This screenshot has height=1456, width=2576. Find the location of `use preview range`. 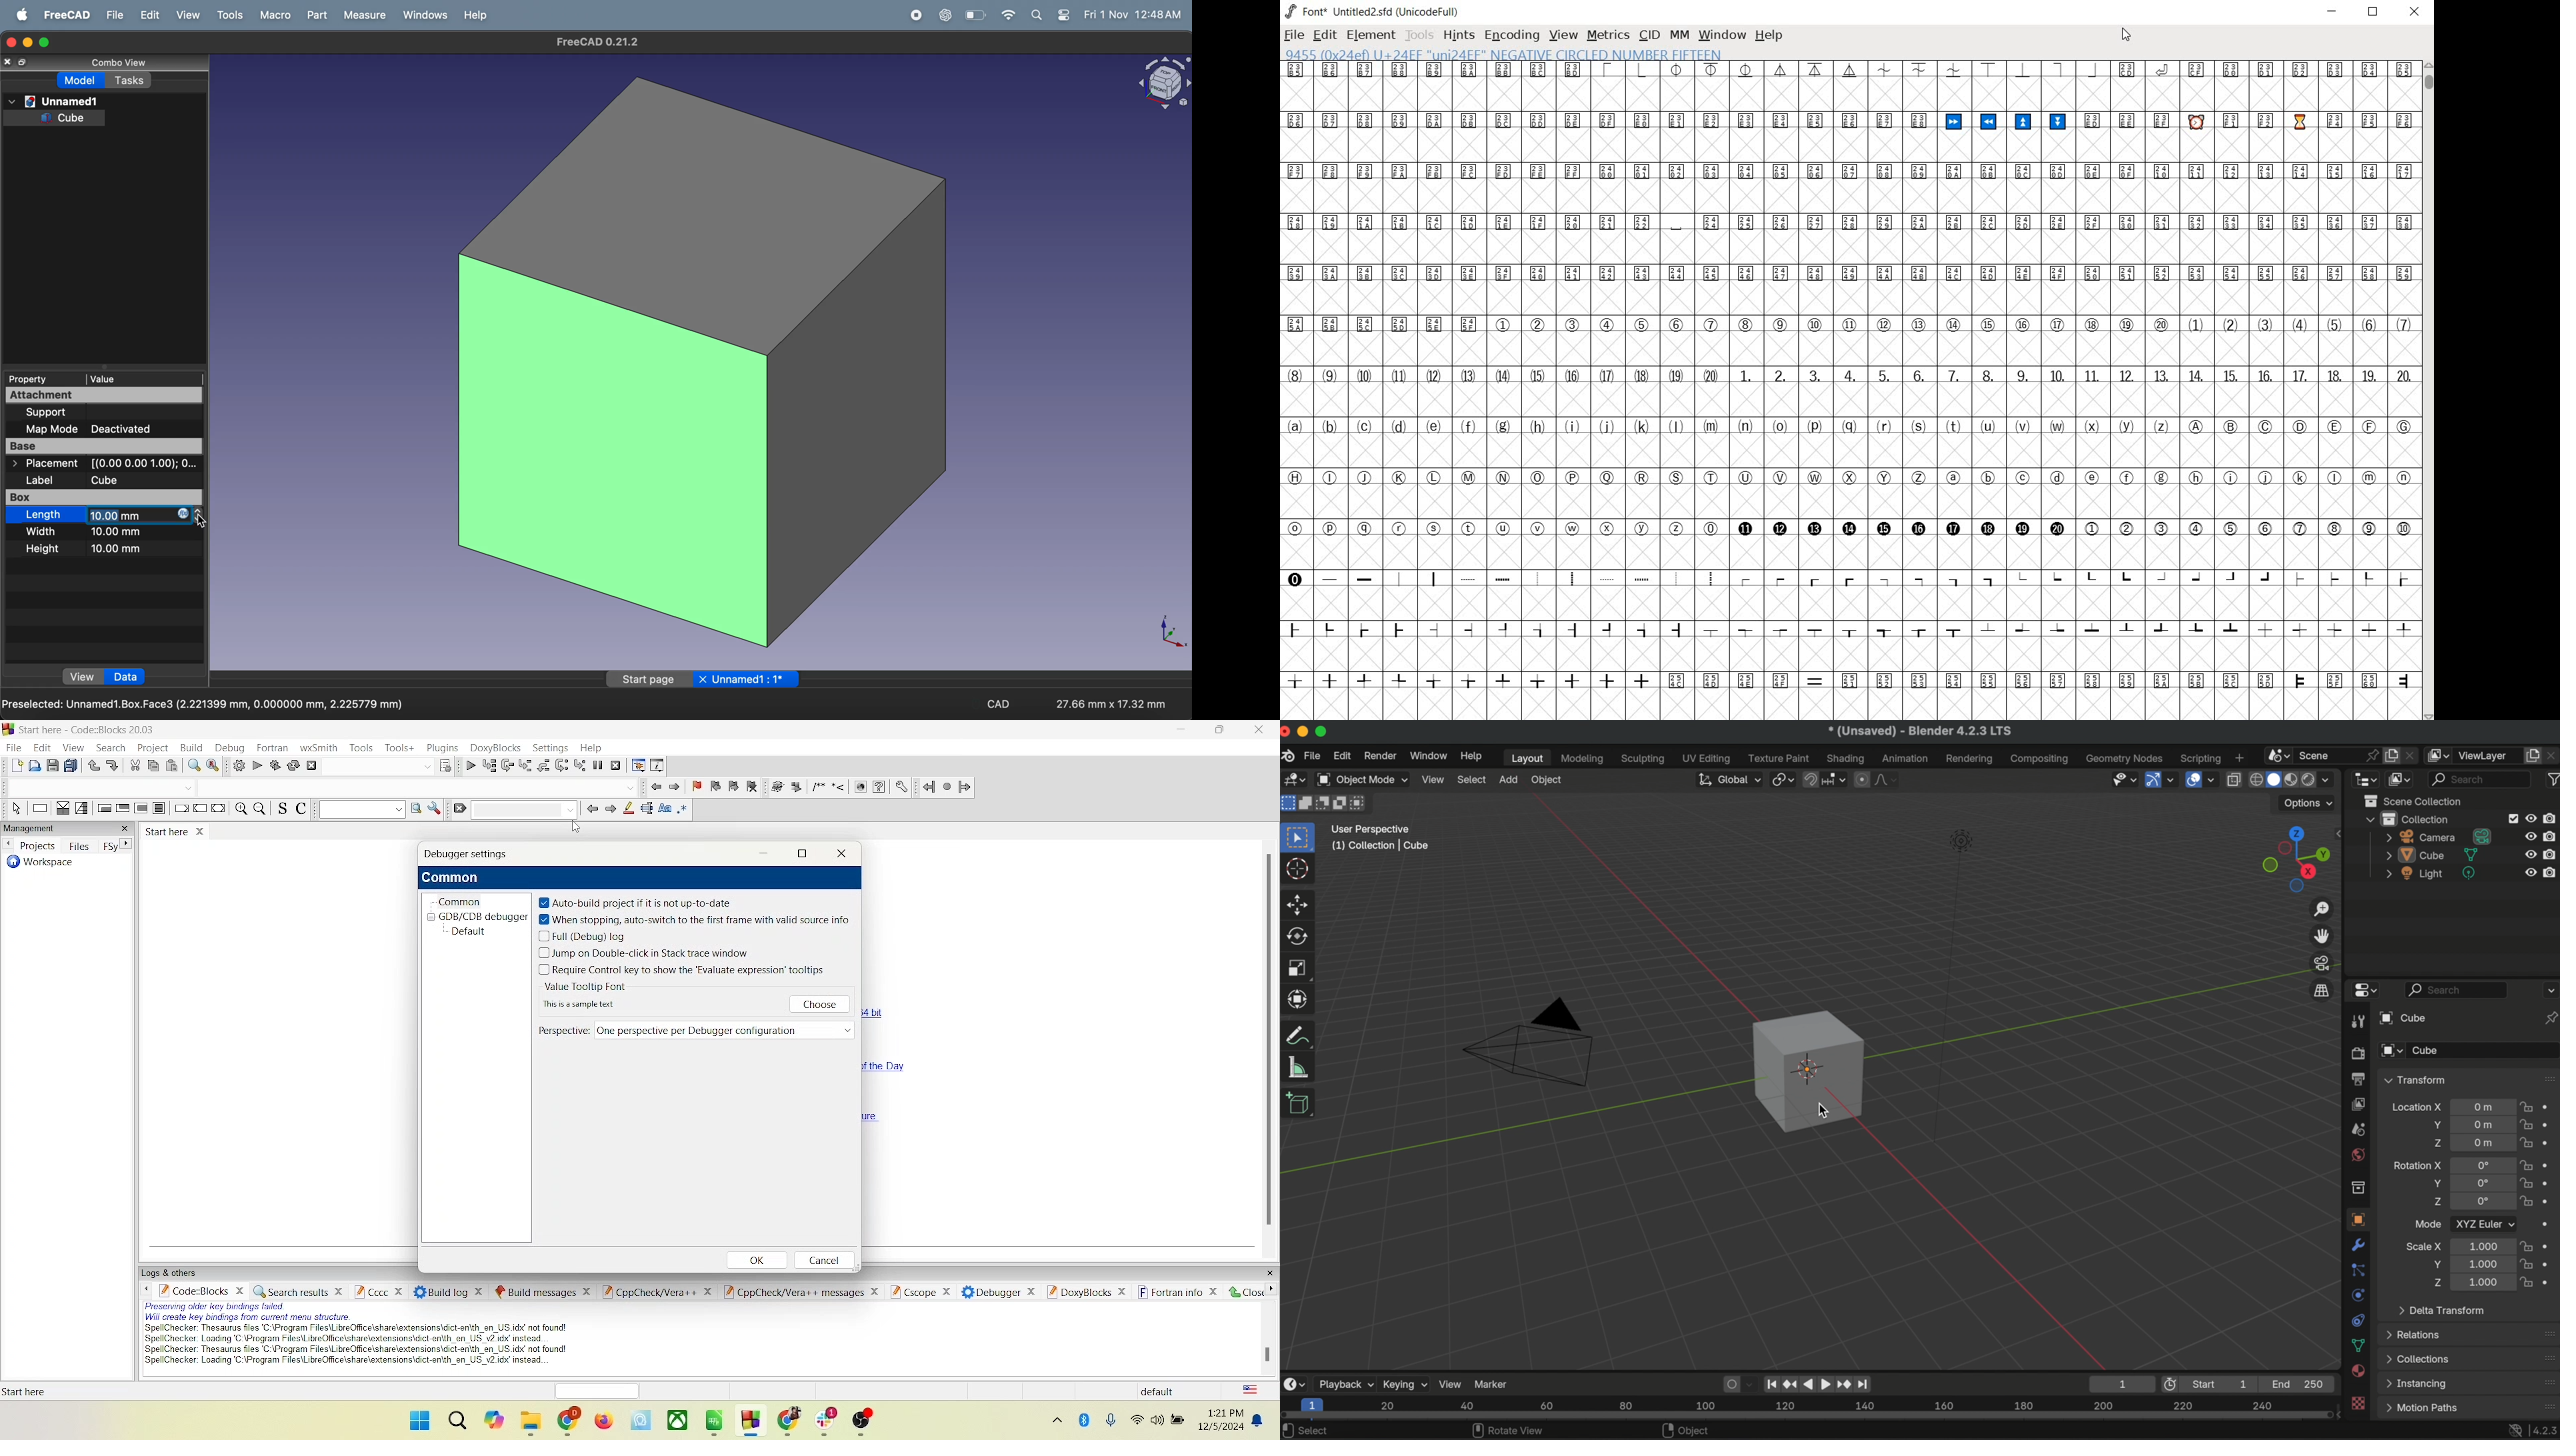

use preview range is located at coordinates (2173, 1384).